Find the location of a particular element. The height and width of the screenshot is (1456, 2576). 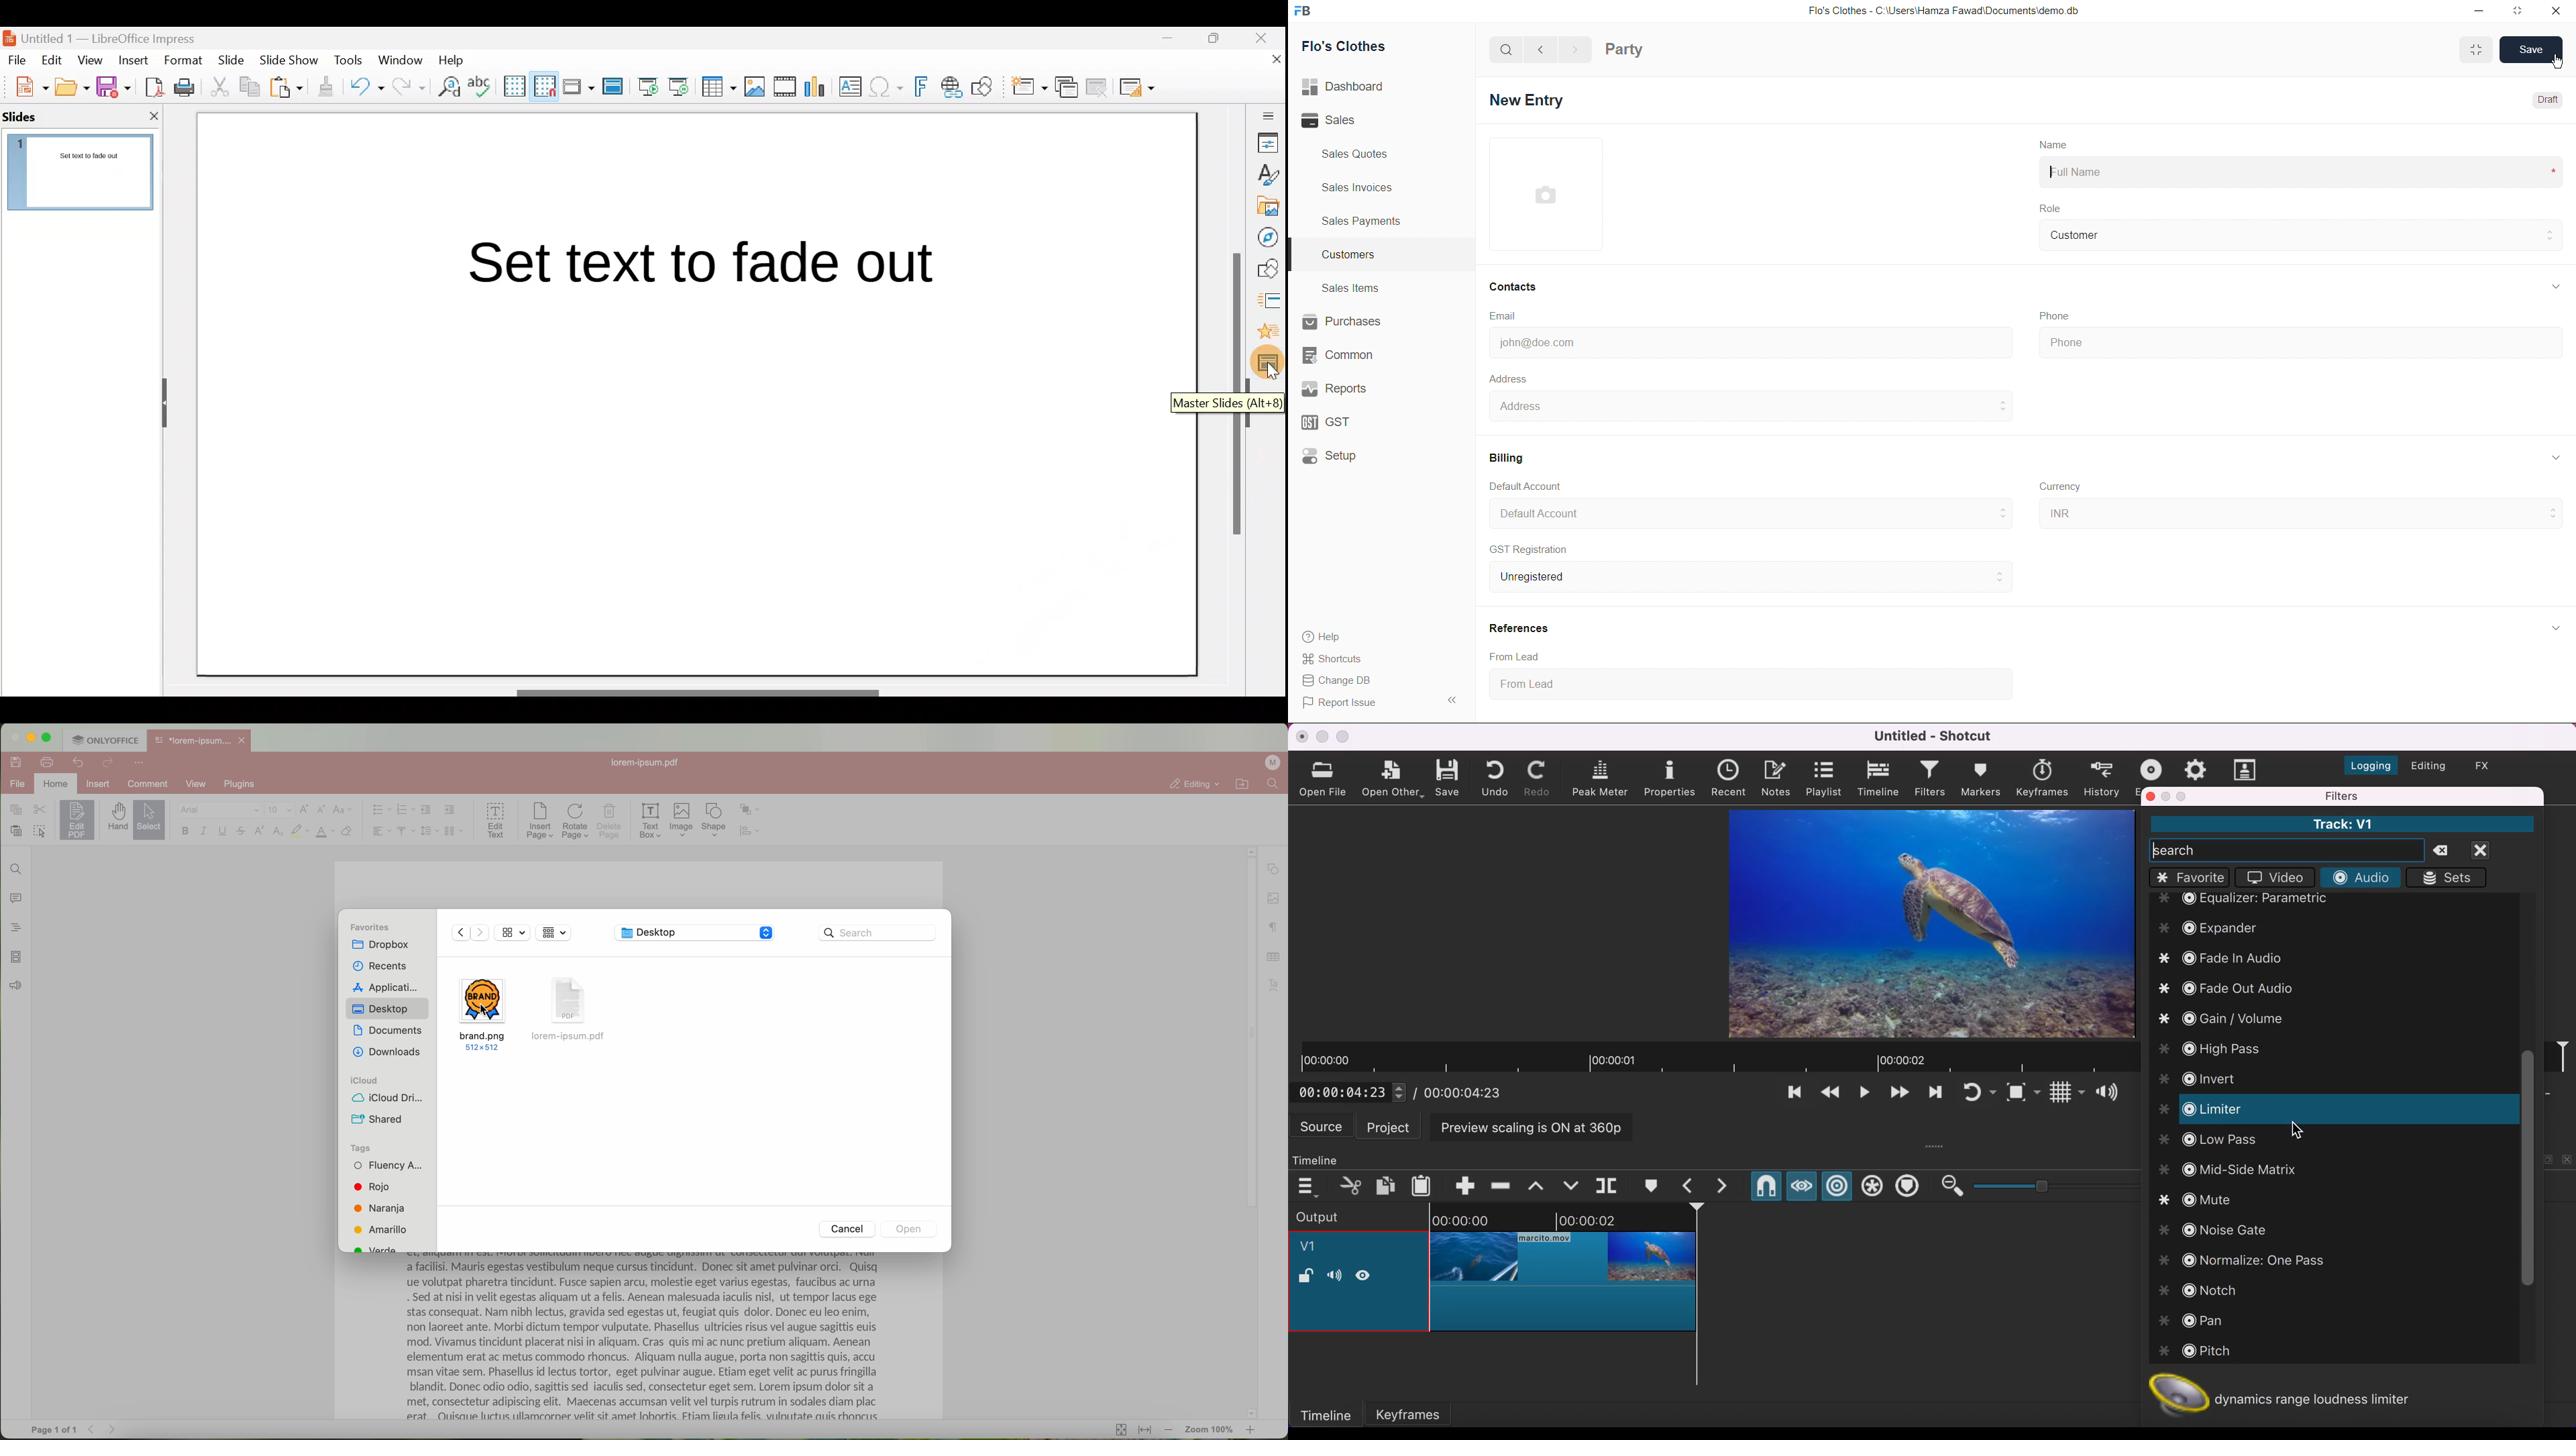

Insert special characters is located at coordinates (888, 88).